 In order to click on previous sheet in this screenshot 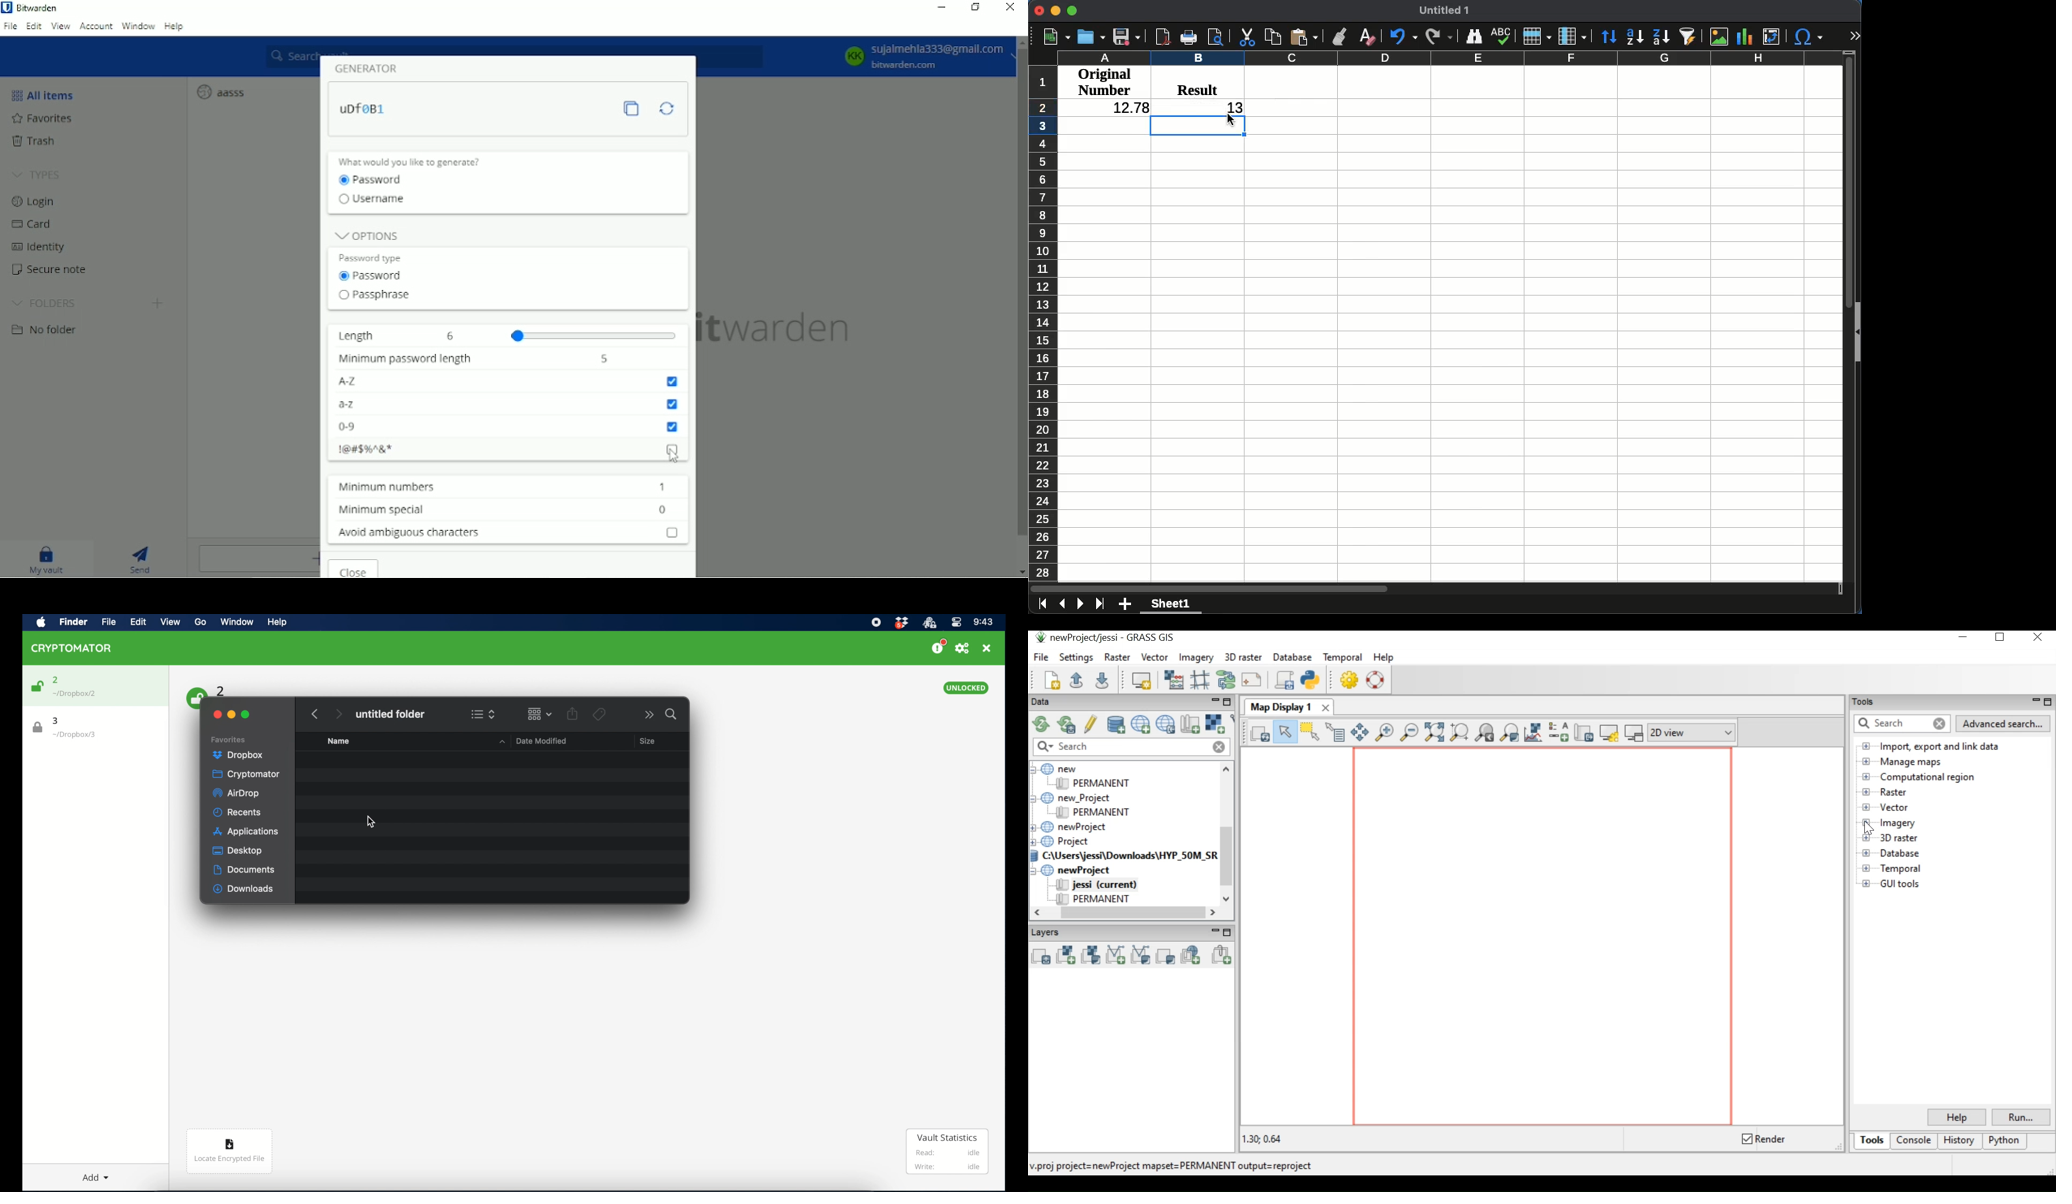, I will do `click(1063, 603)`.